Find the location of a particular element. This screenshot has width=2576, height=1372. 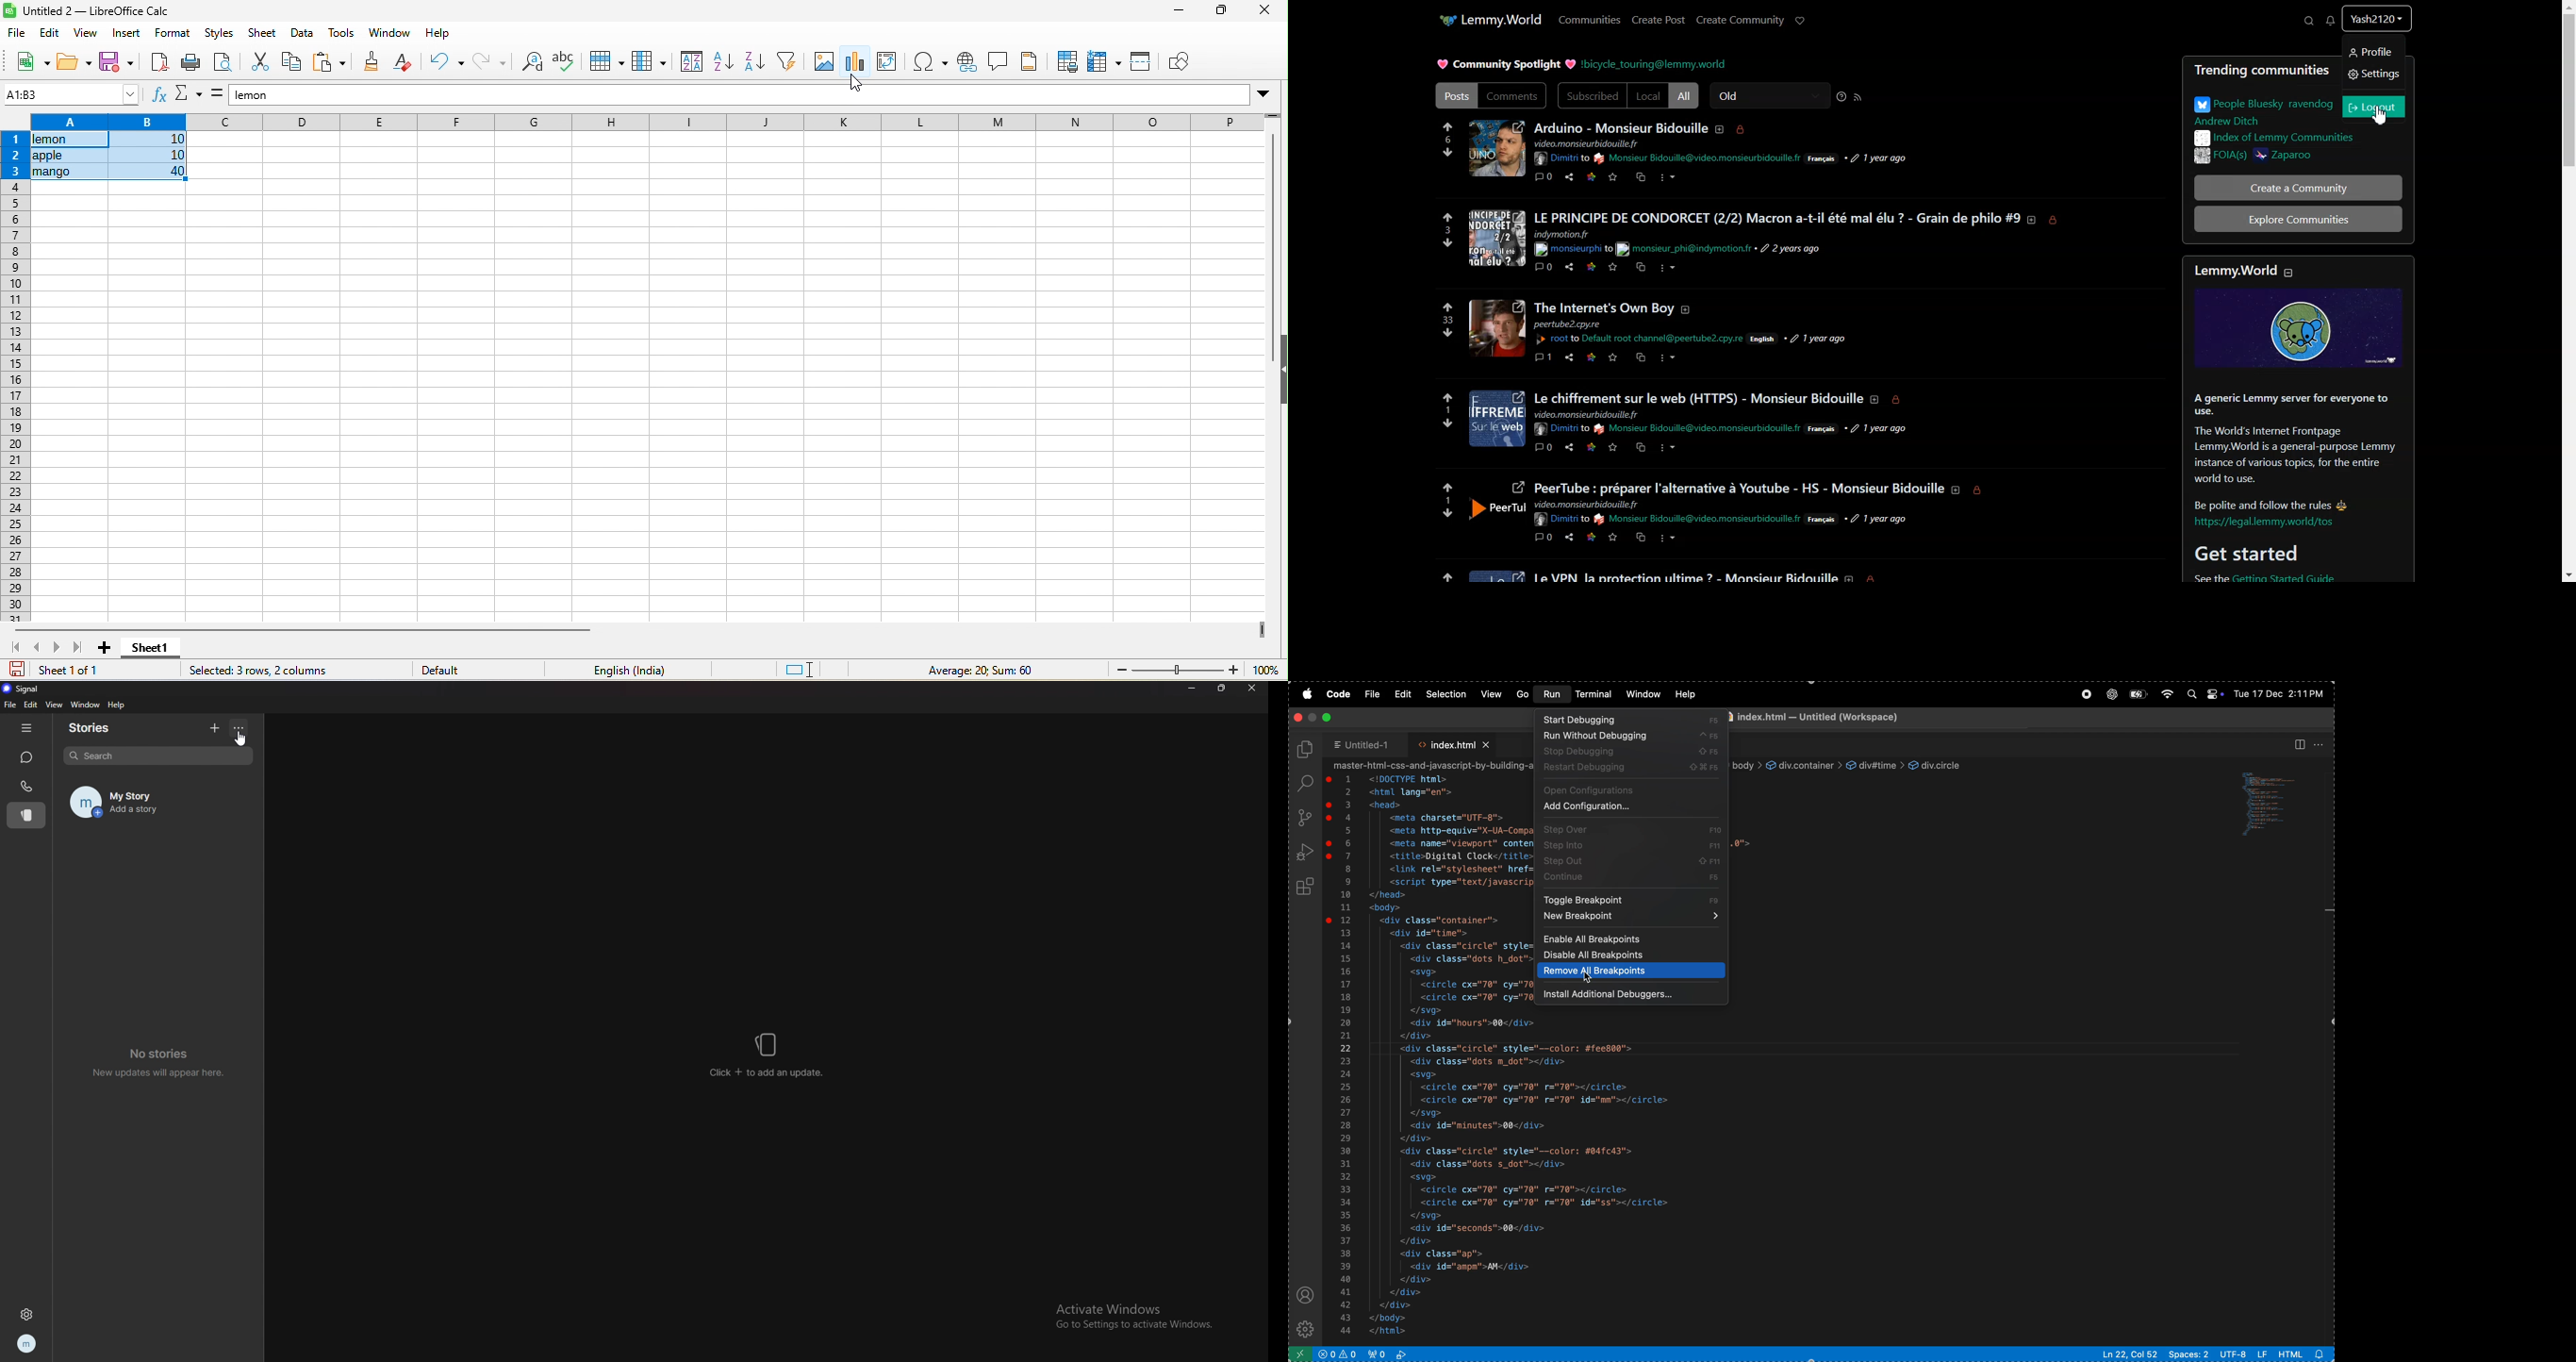

format is located at coordinates (173, 34).